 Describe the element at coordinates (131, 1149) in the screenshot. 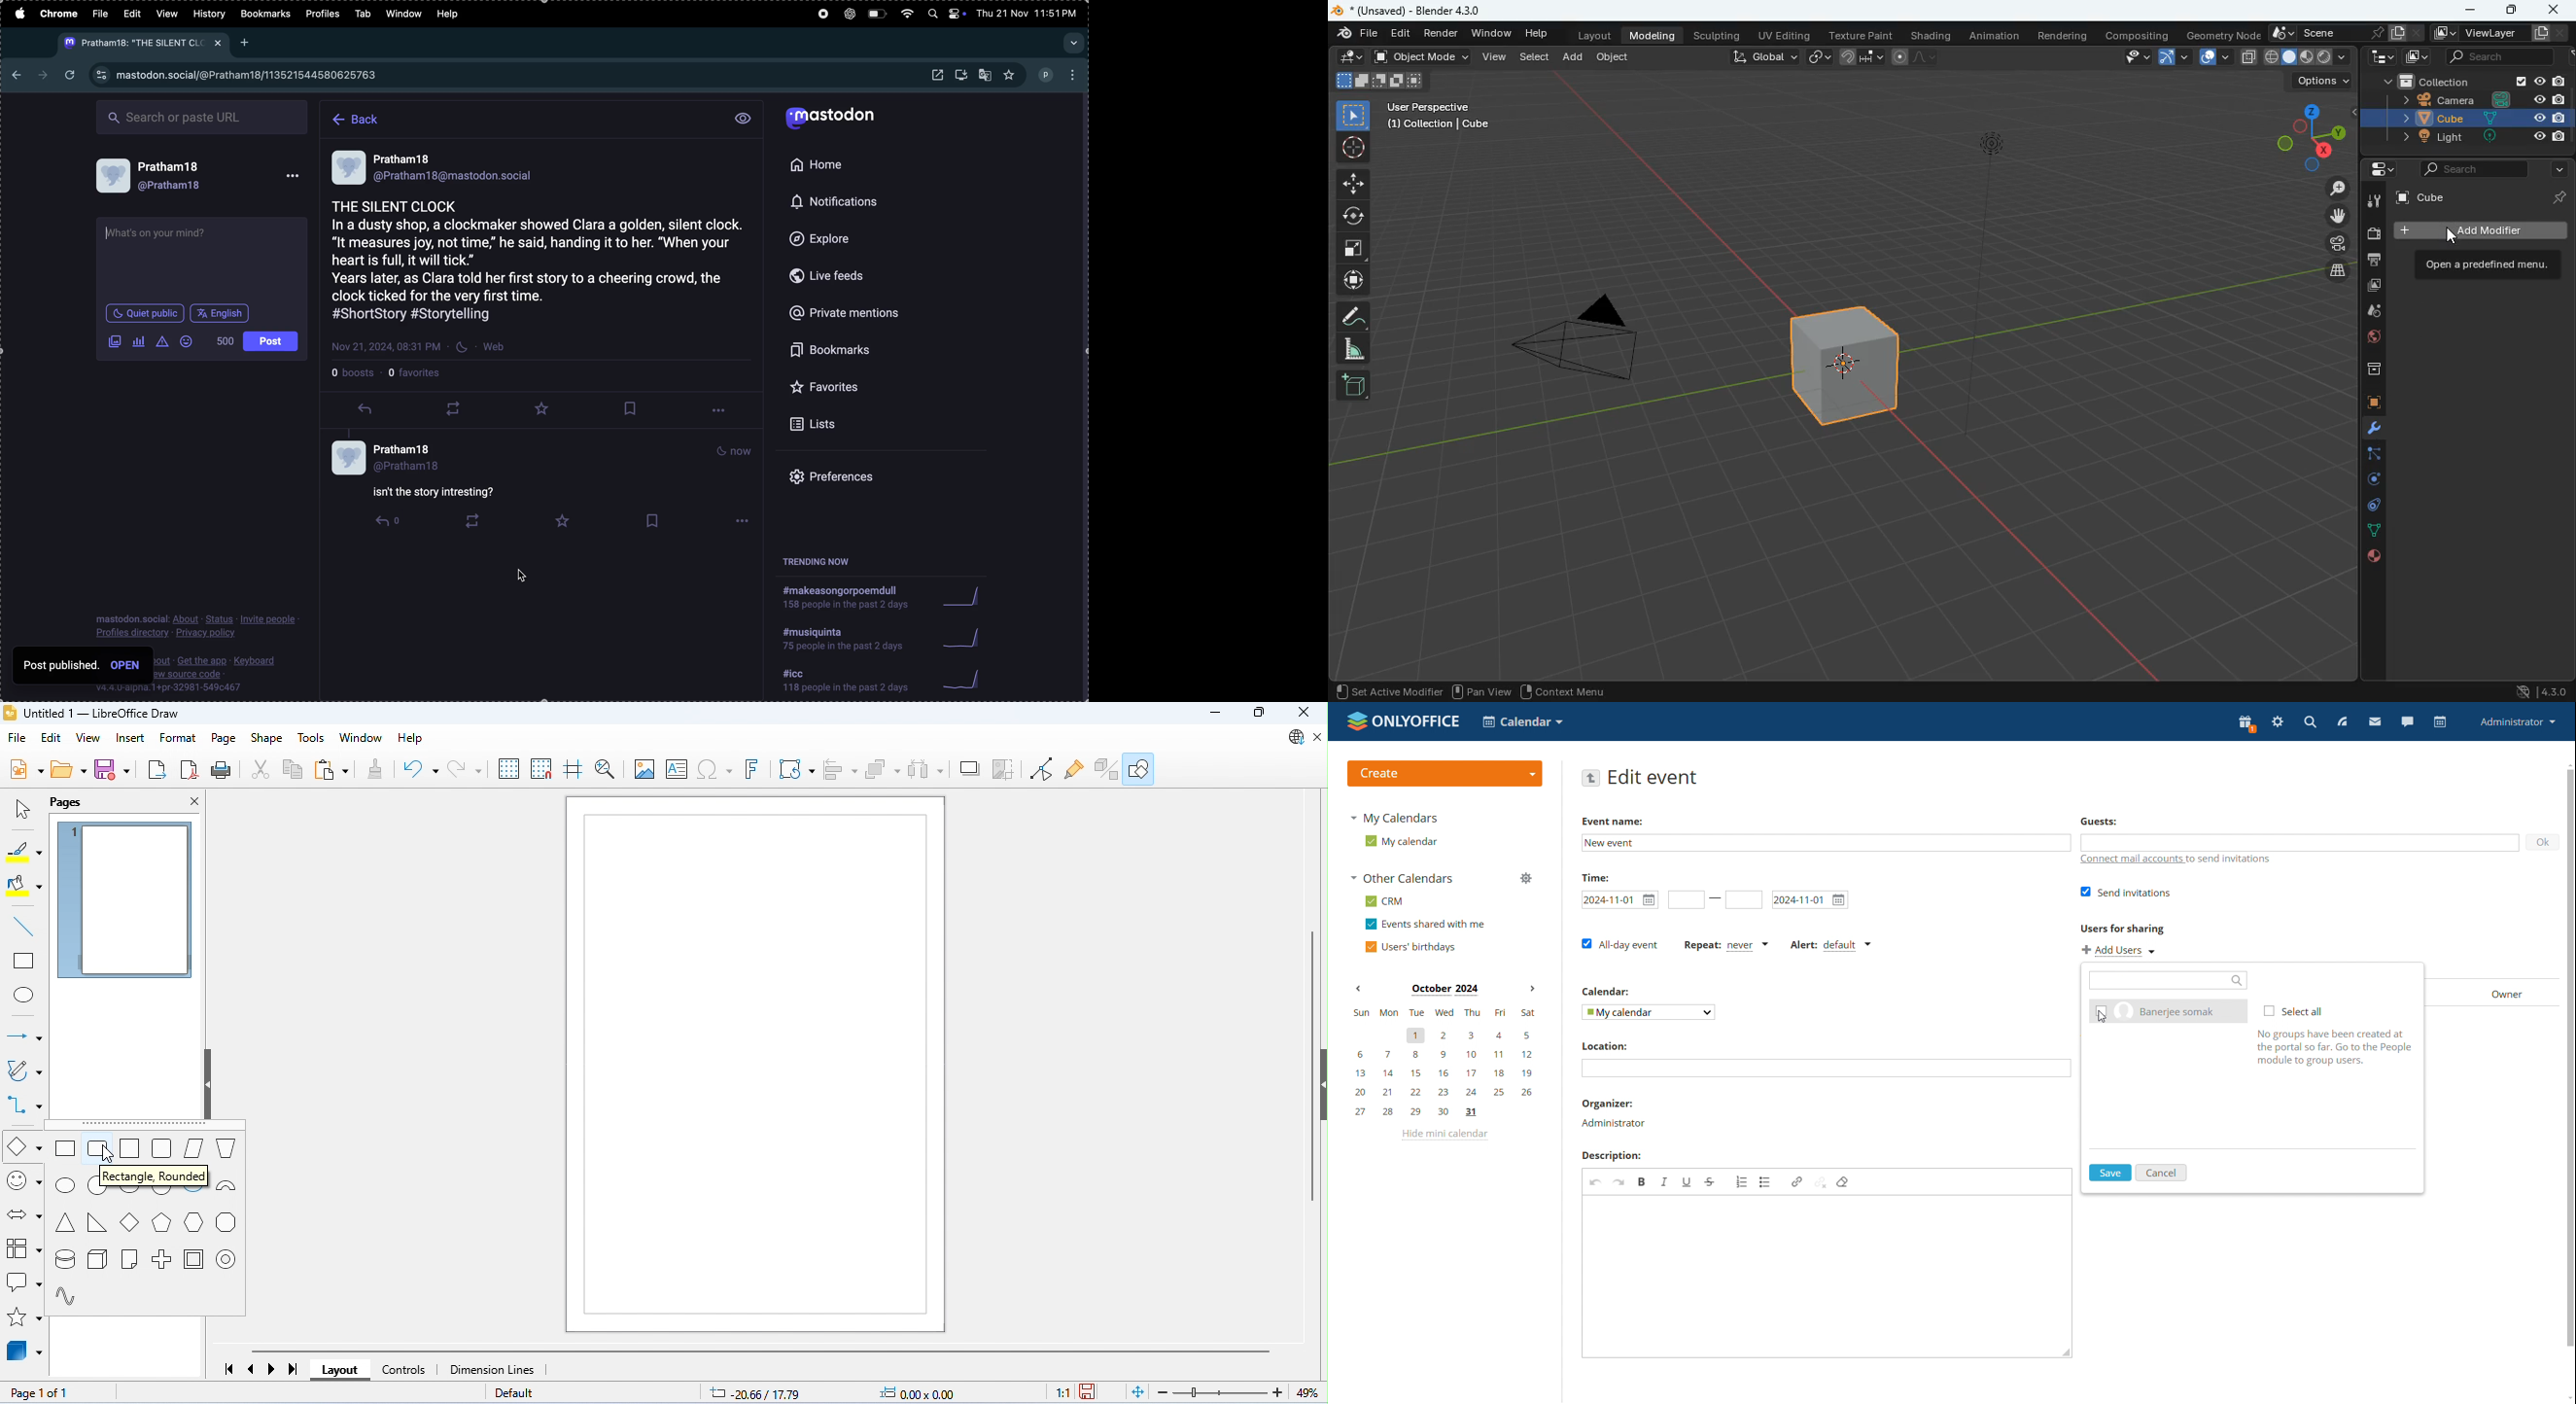

I see `square` at that location.